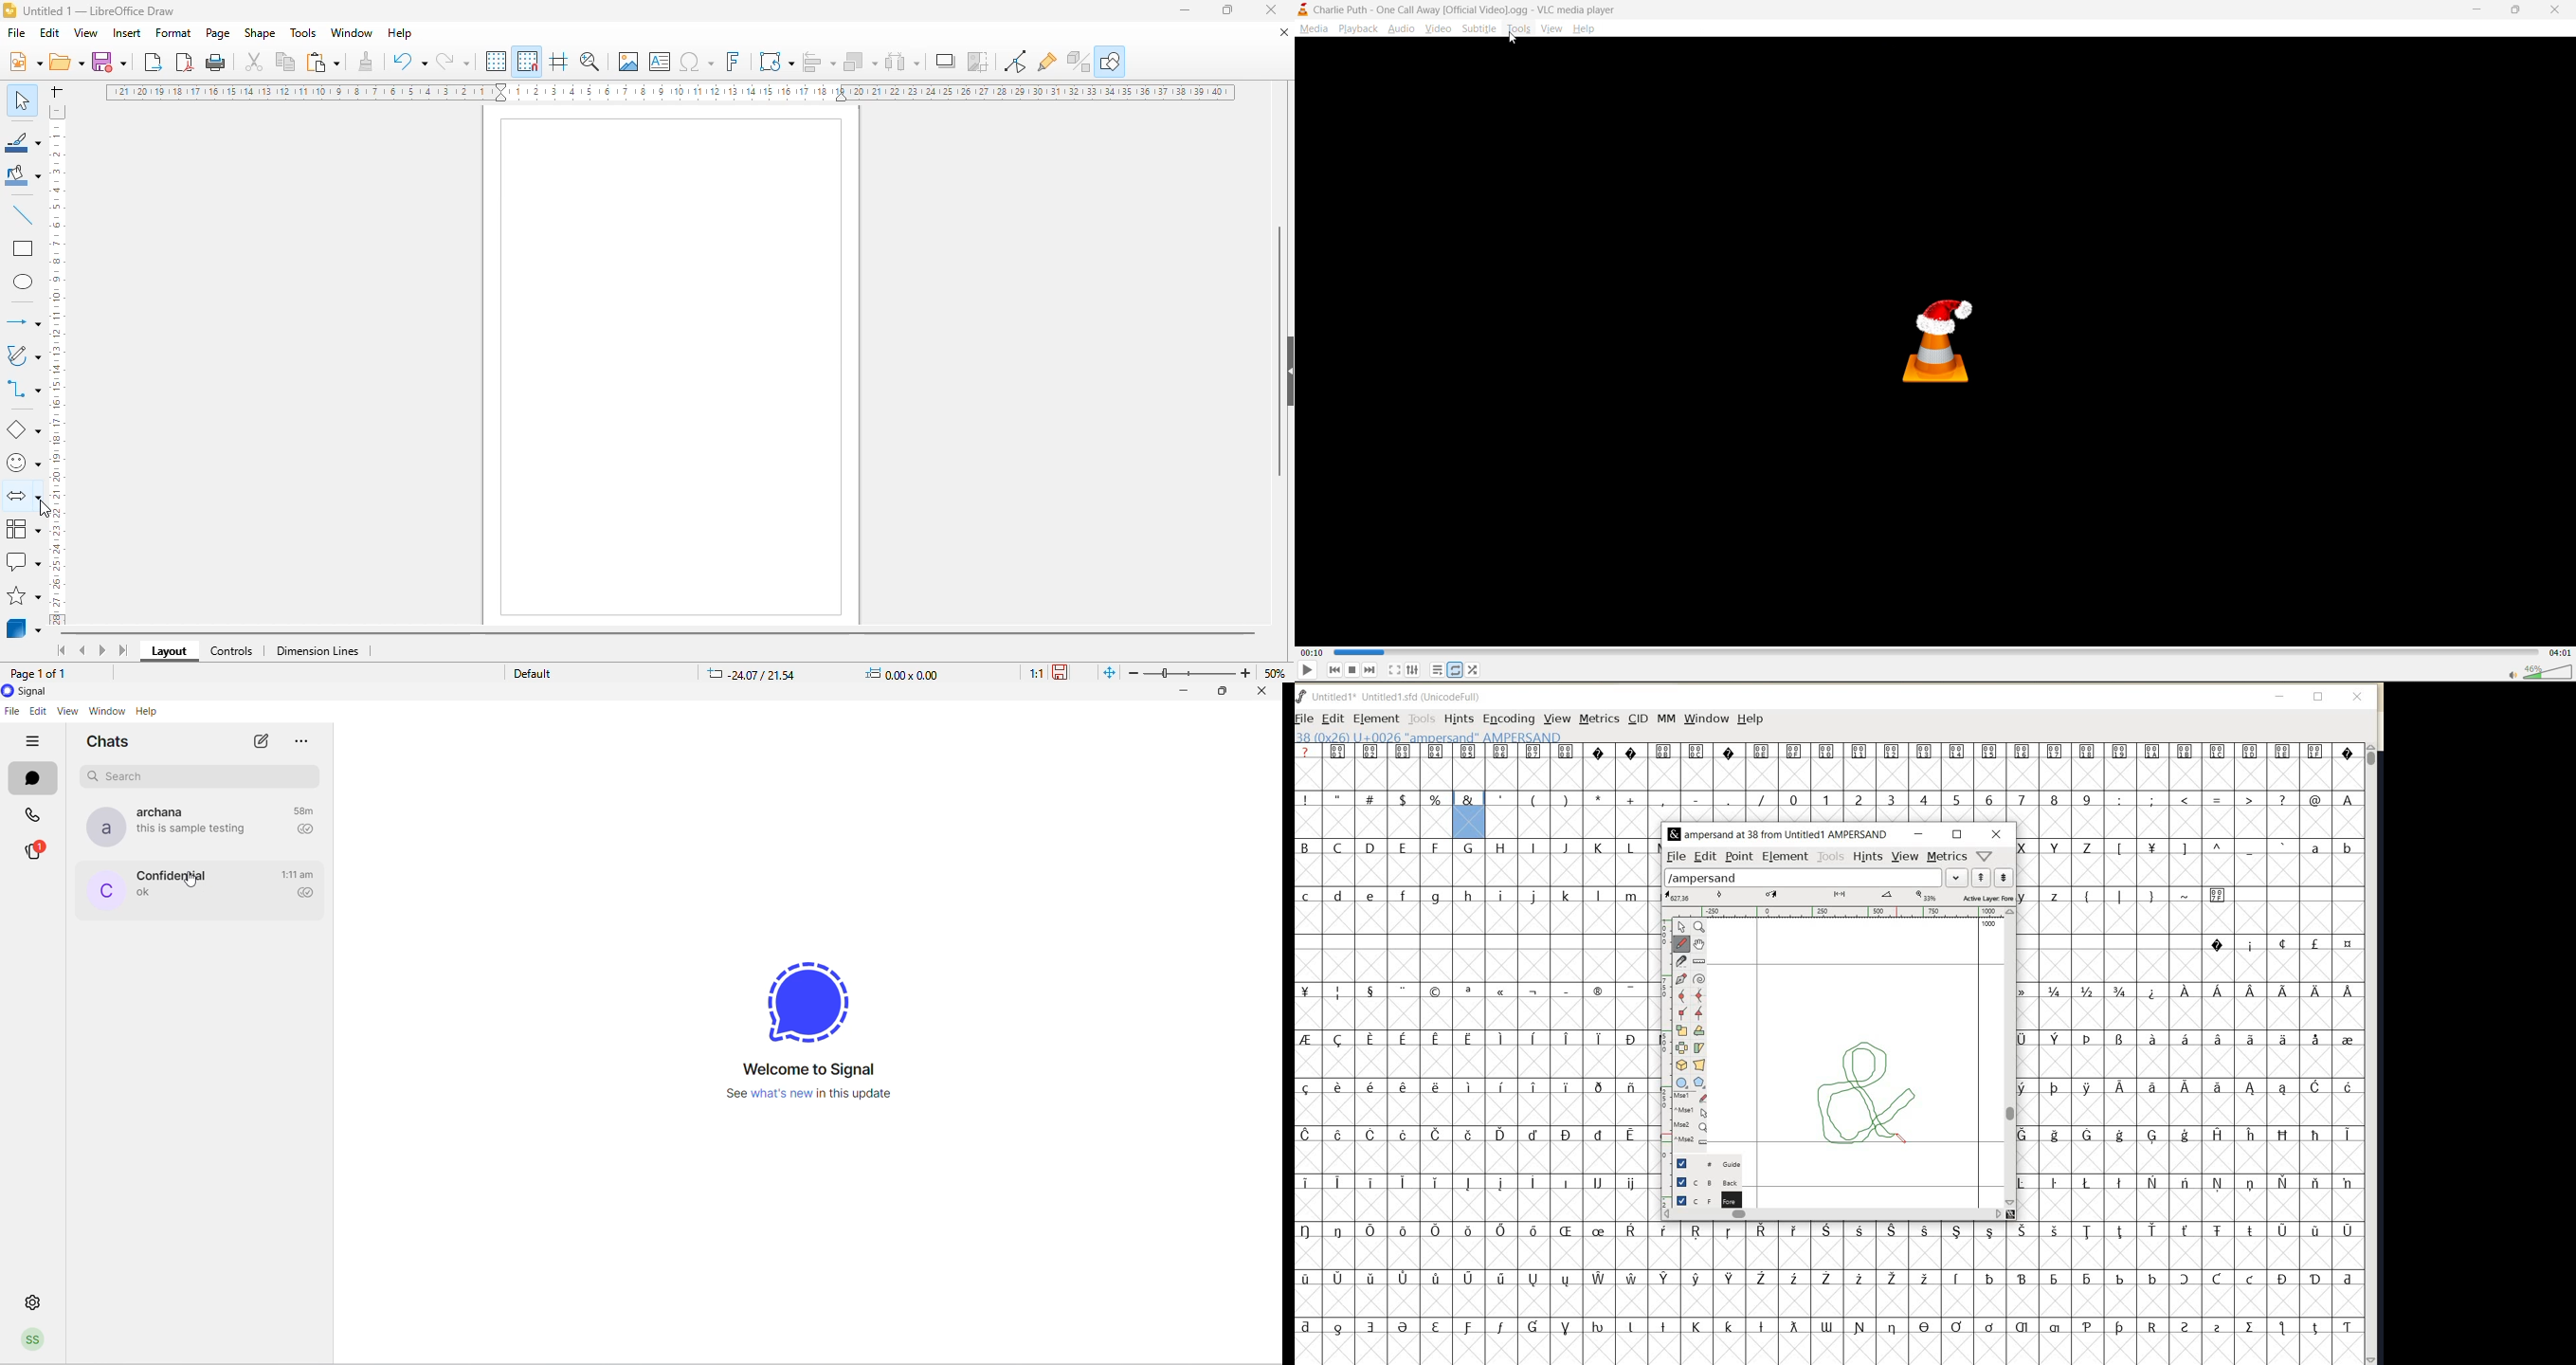 This screenshot has height=1372, width=2576. I want to click on new chat, so click(260, 743).